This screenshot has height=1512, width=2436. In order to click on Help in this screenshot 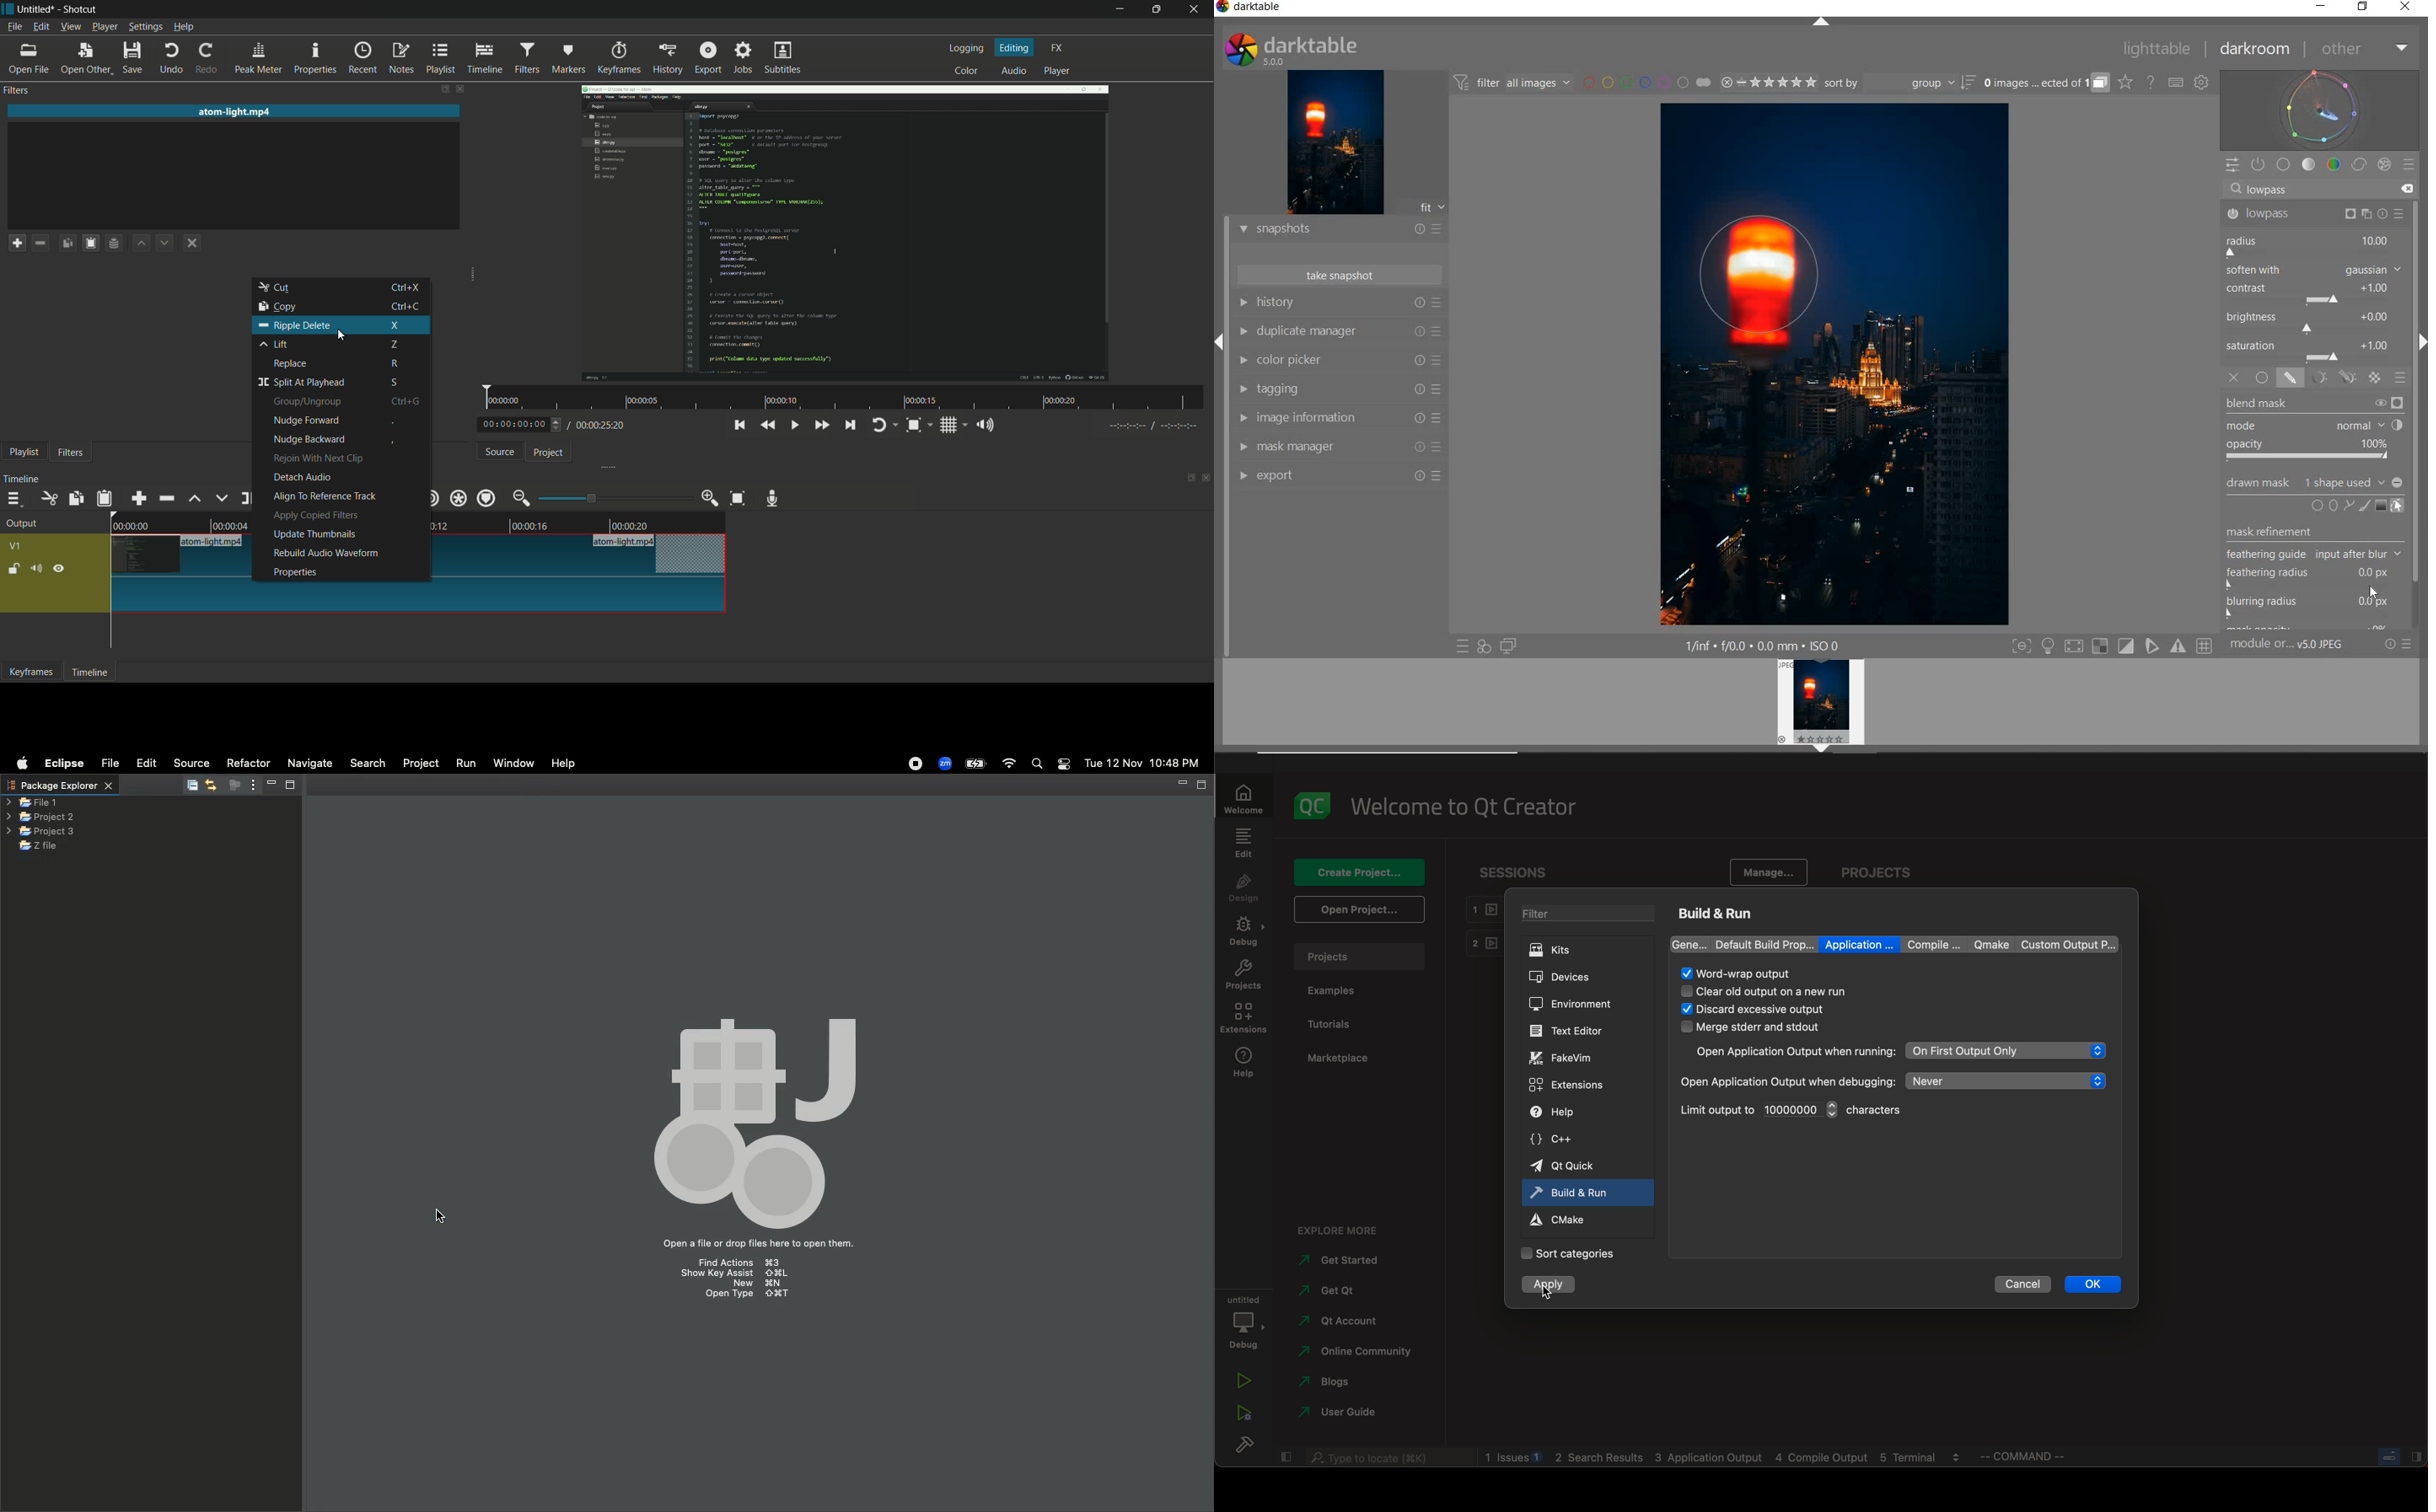, I will do `click(563, 764)`.